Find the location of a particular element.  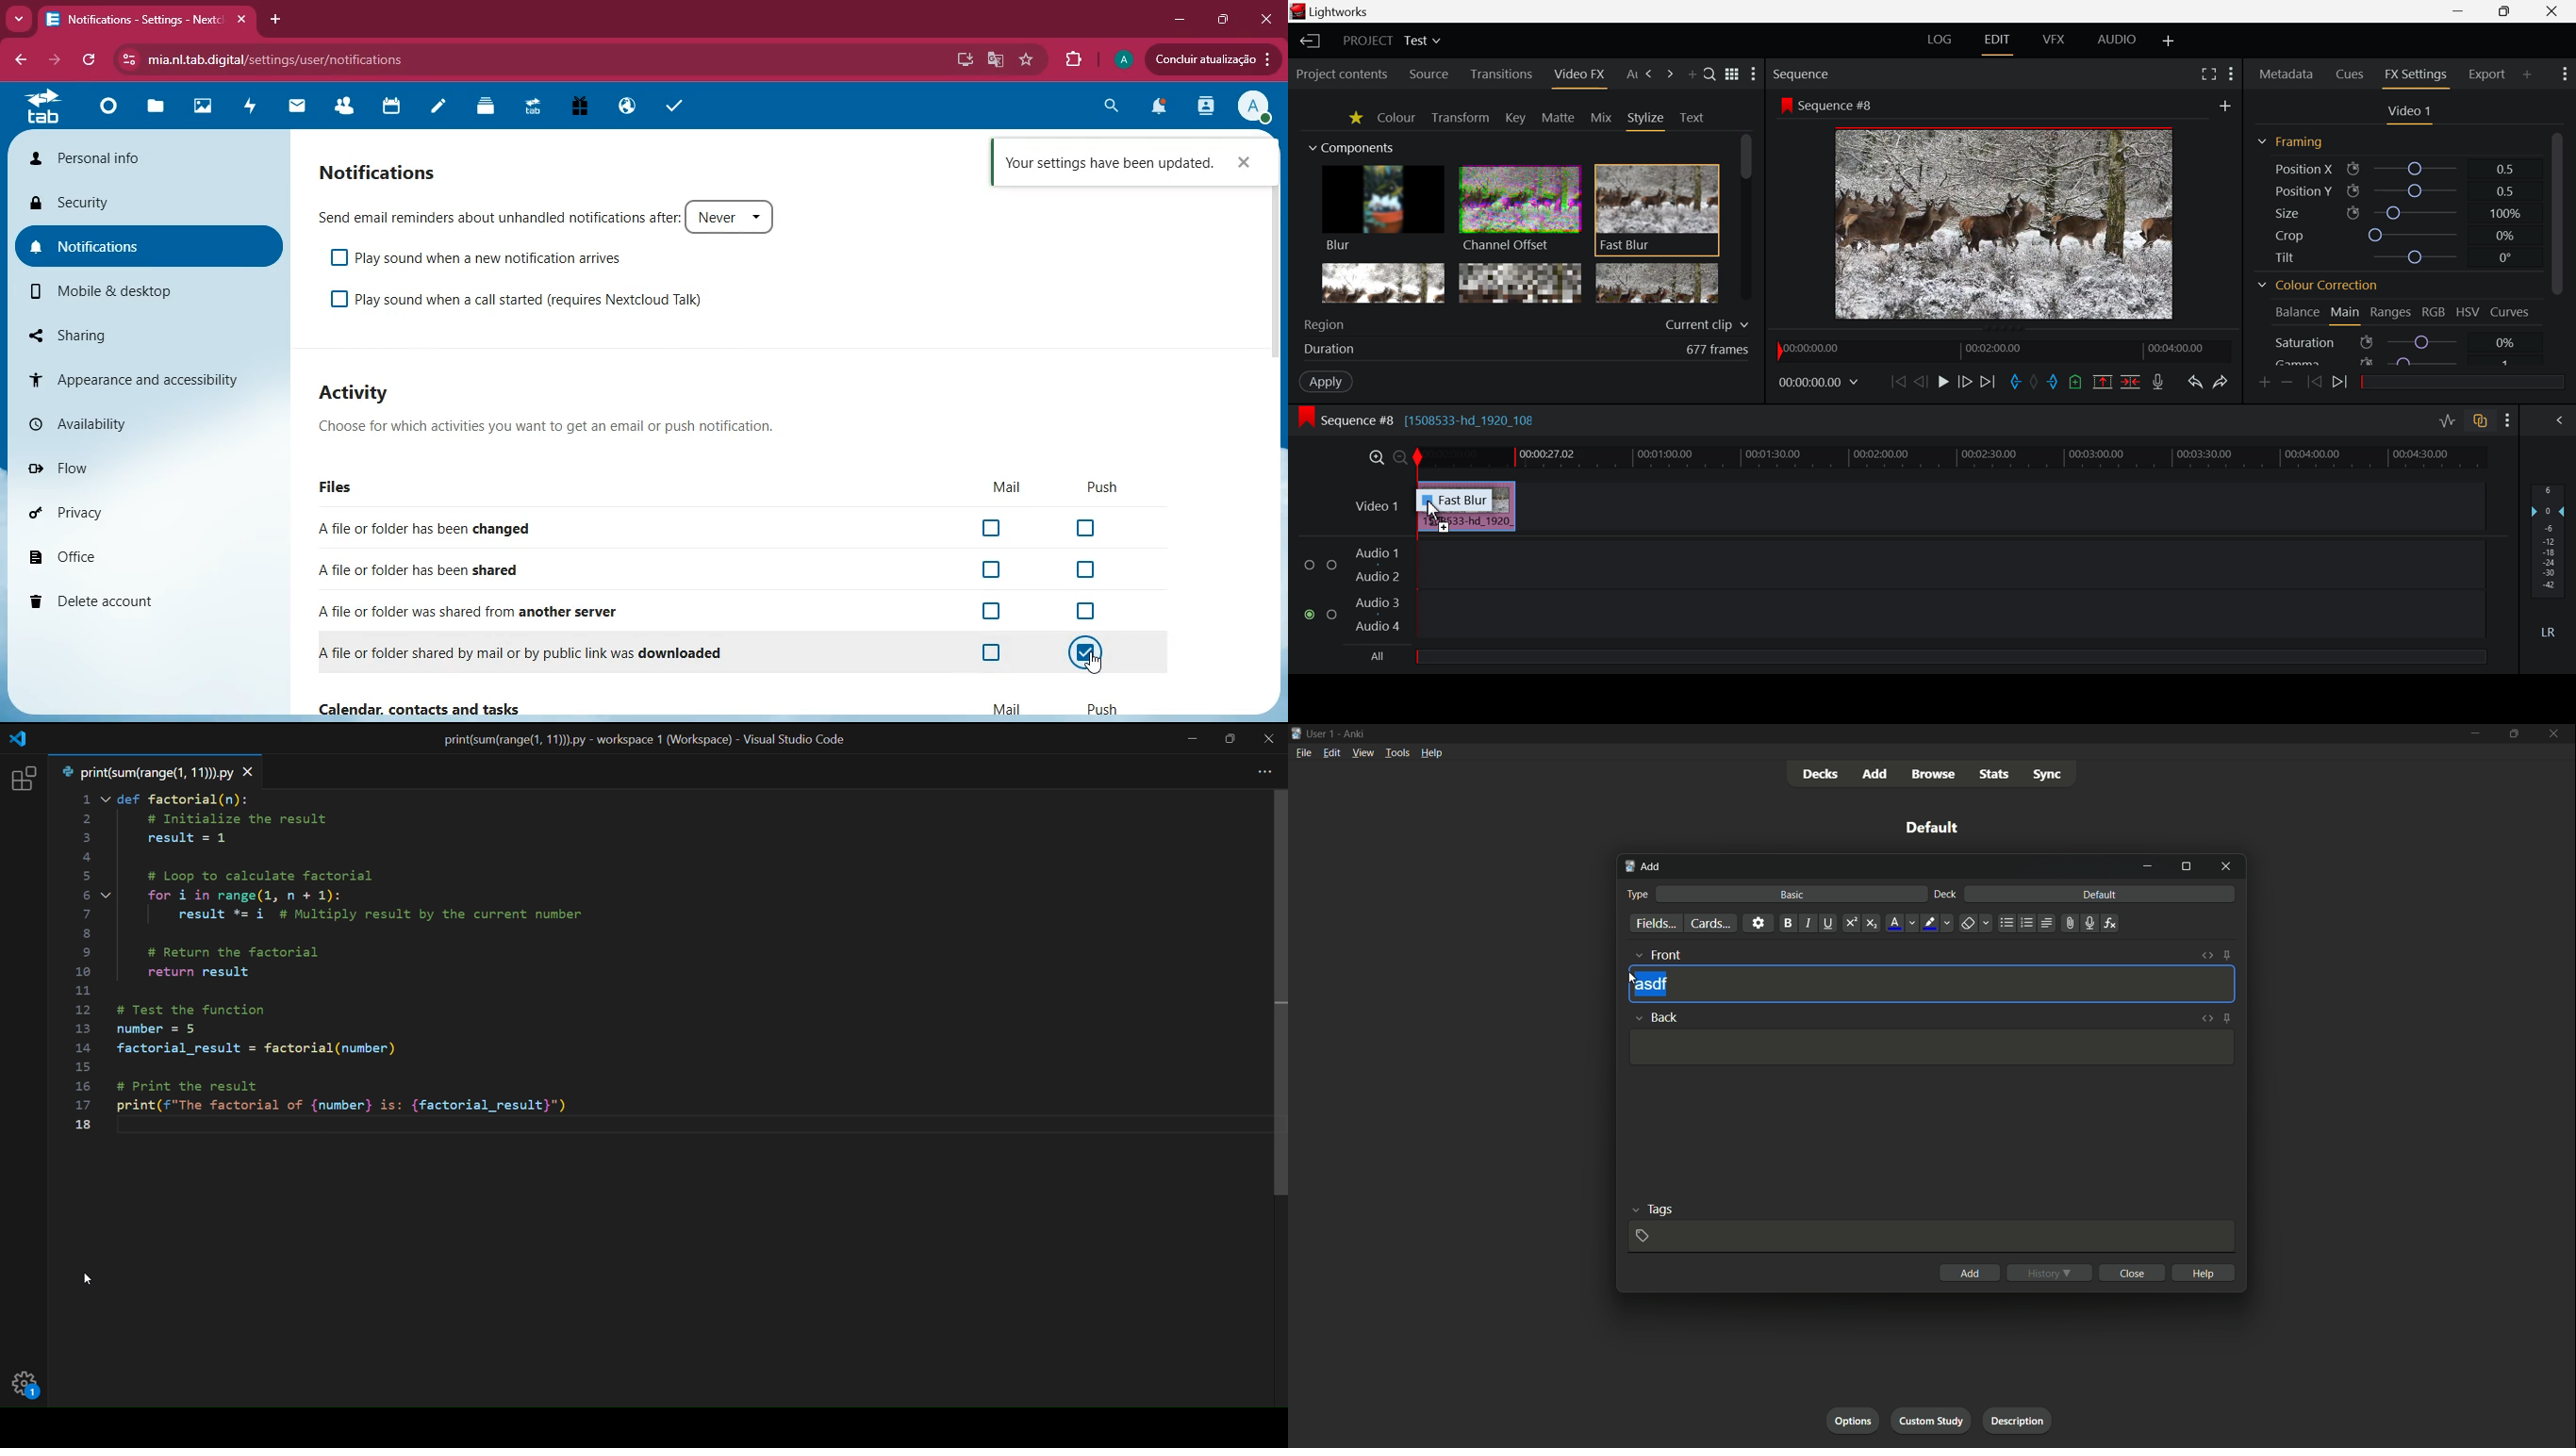

close is located at coordinates (2133, 1272).